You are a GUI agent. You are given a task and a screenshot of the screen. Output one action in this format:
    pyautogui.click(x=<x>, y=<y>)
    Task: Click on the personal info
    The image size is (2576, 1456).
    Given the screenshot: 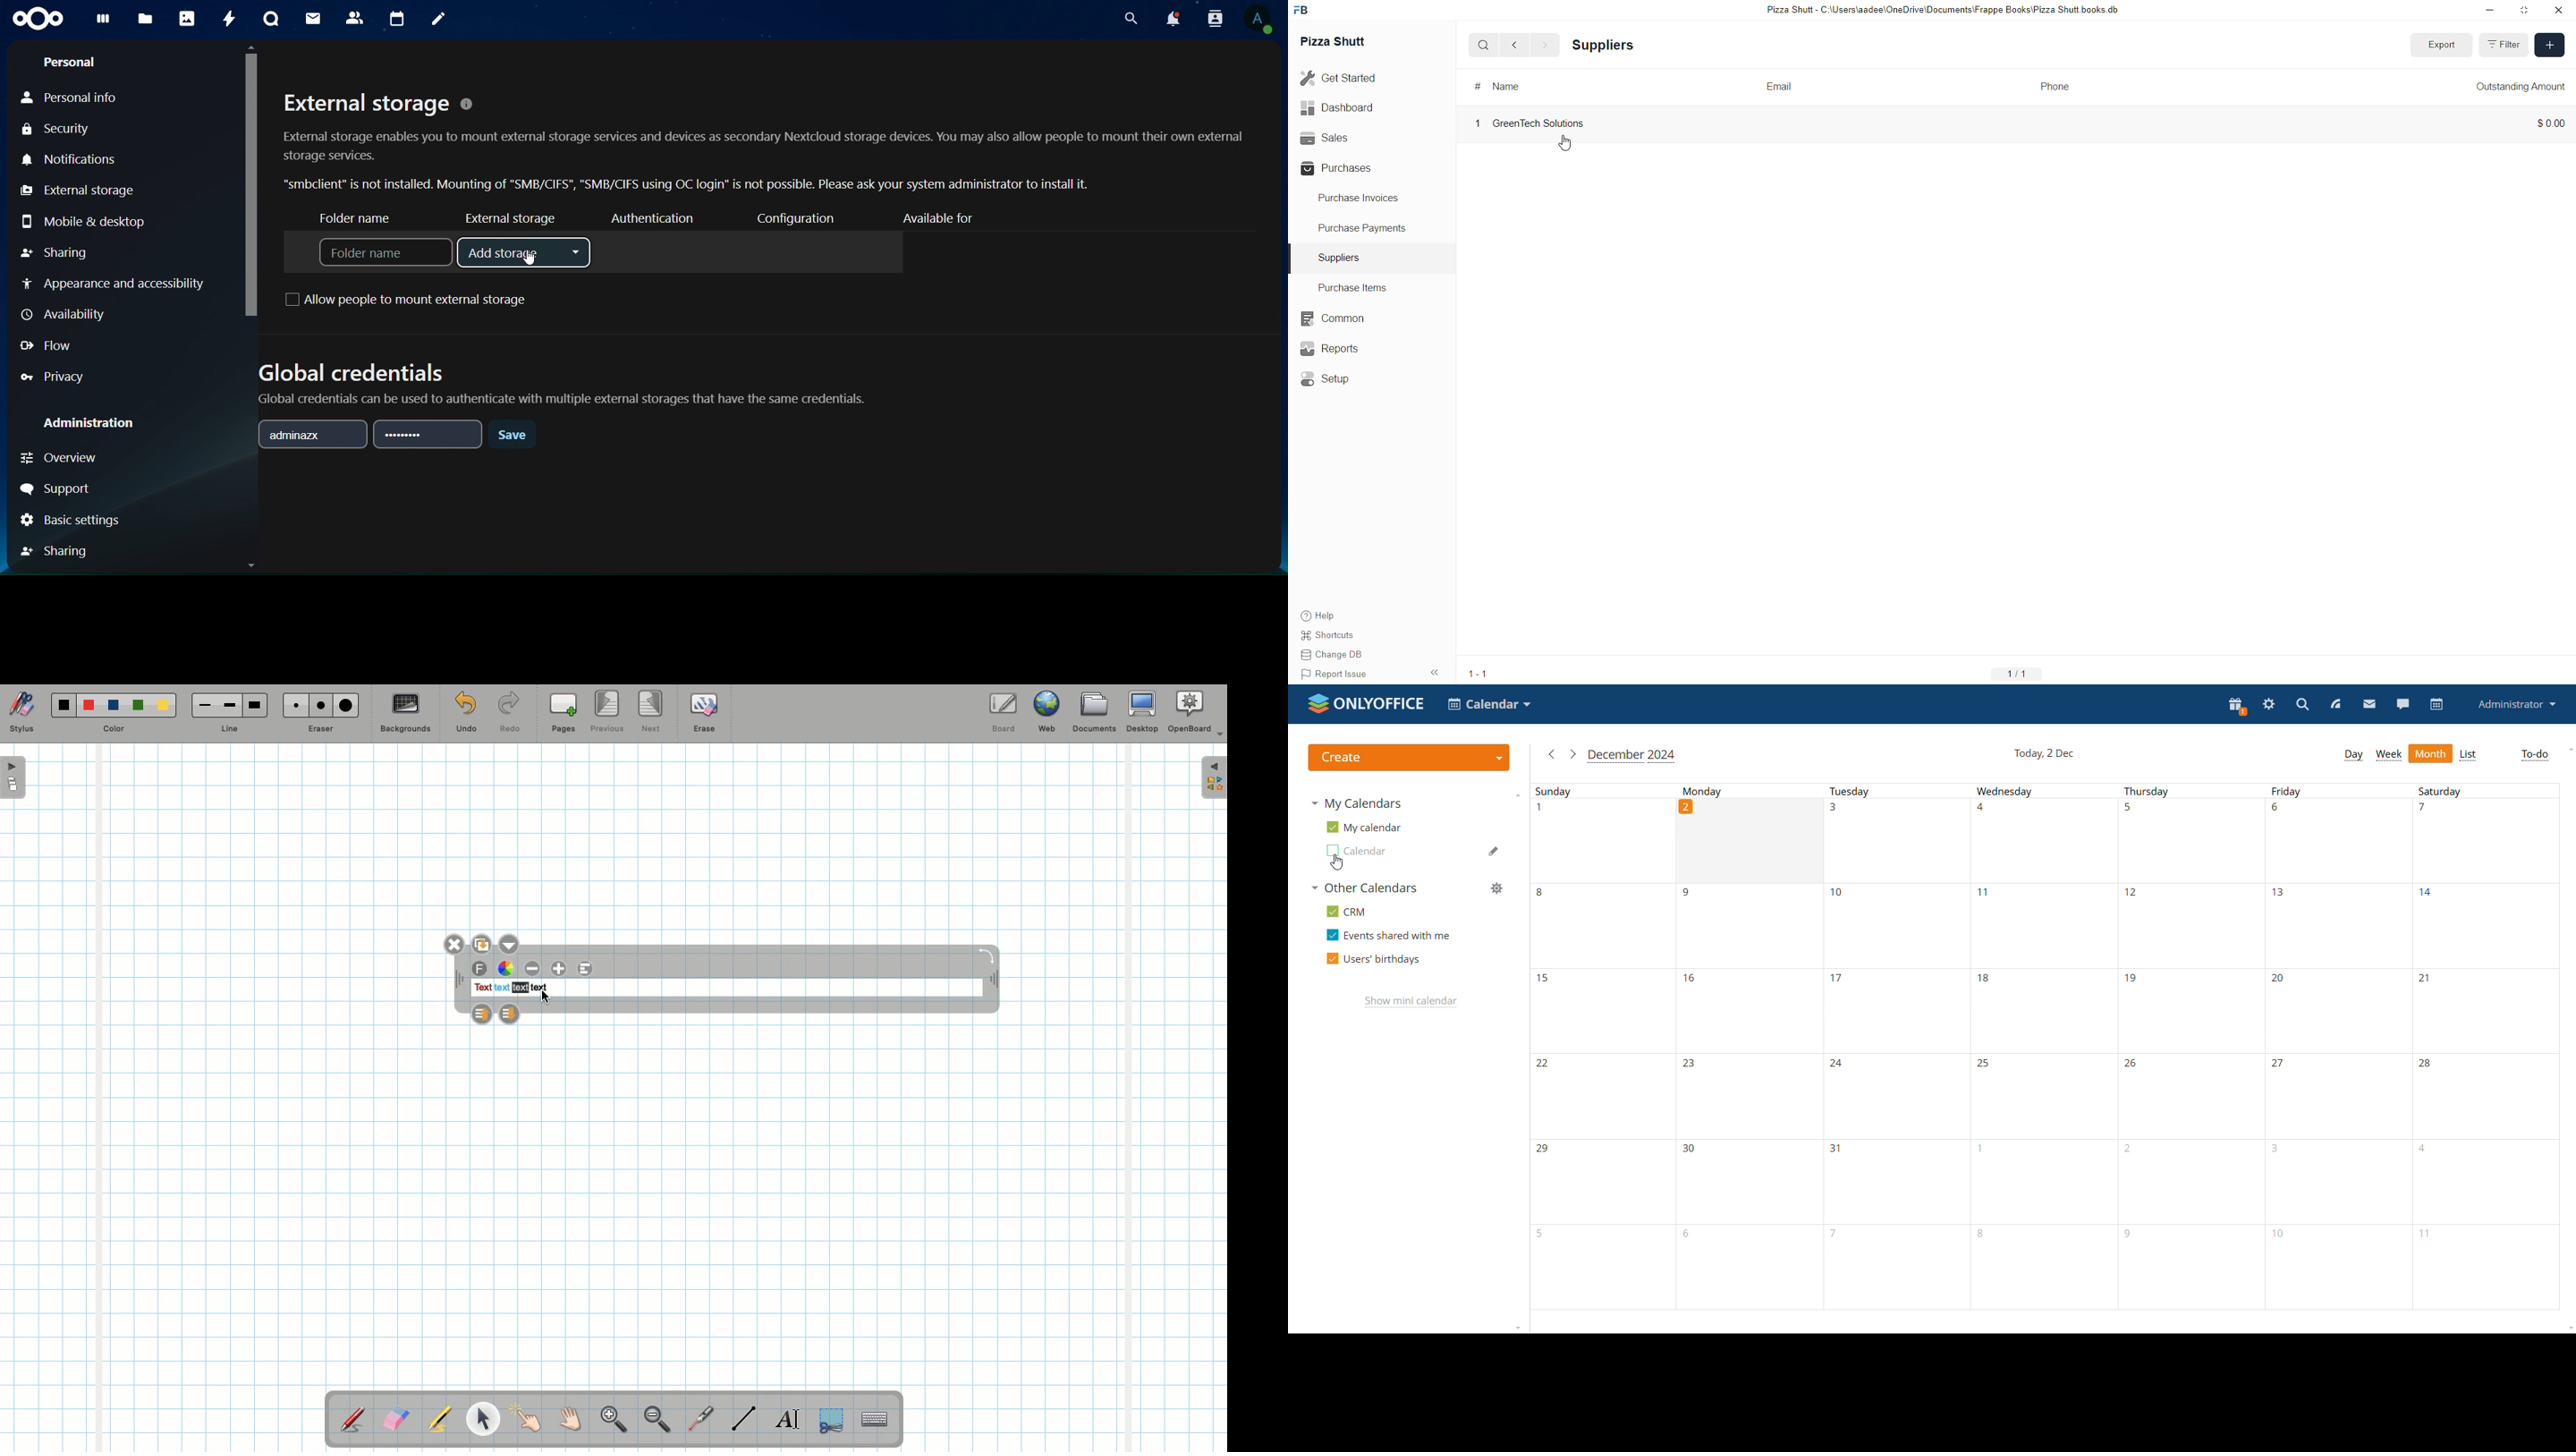 What is the action you would take?
    pyautogui.click(x=74, y=95)
    